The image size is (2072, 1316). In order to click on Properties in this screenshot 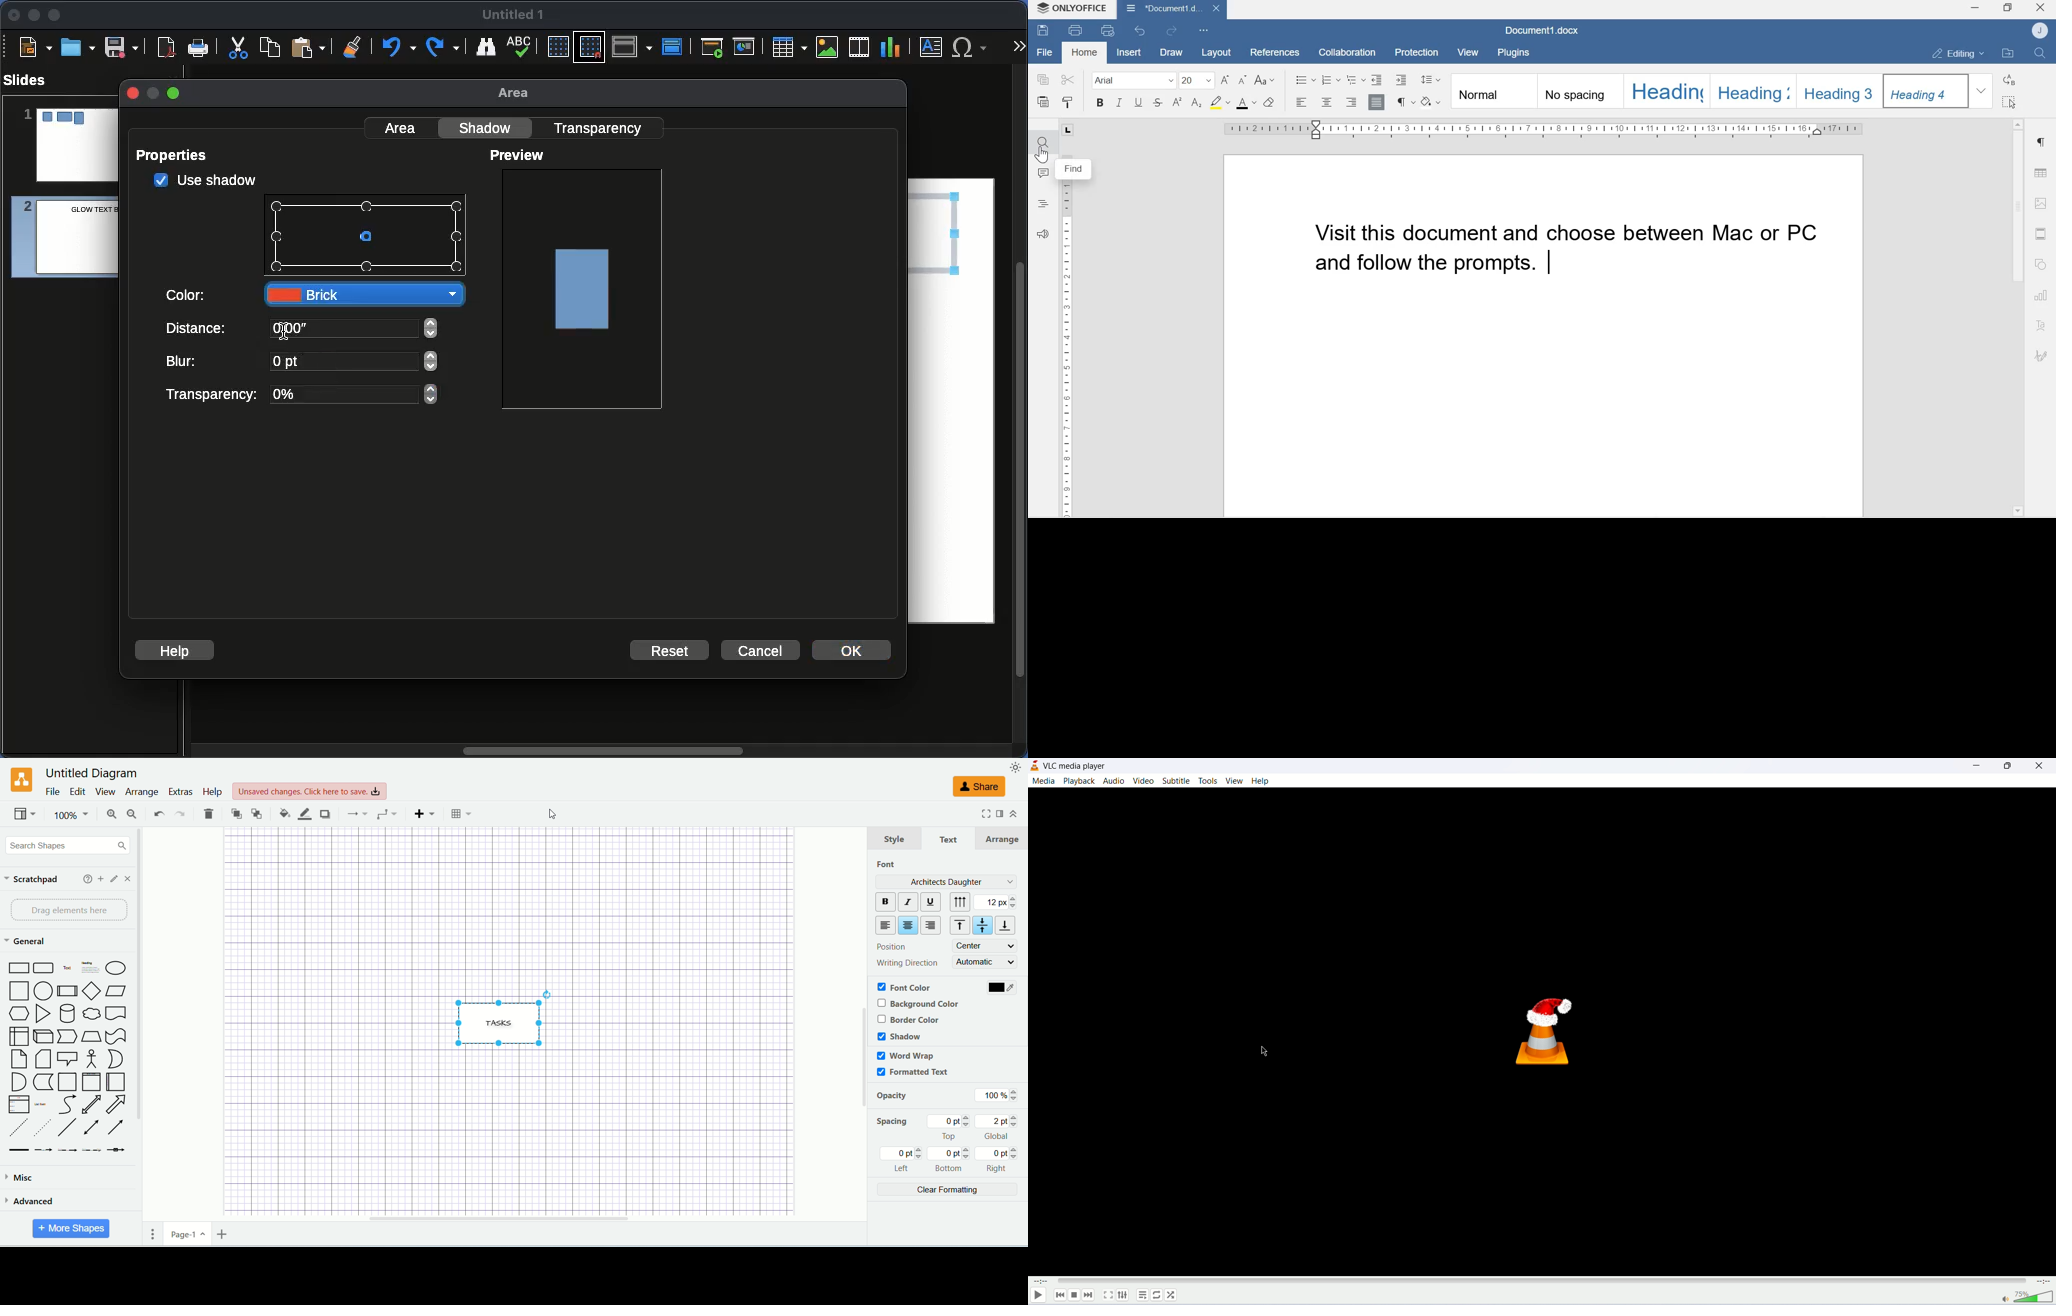, I will do `click(178, 155)`.